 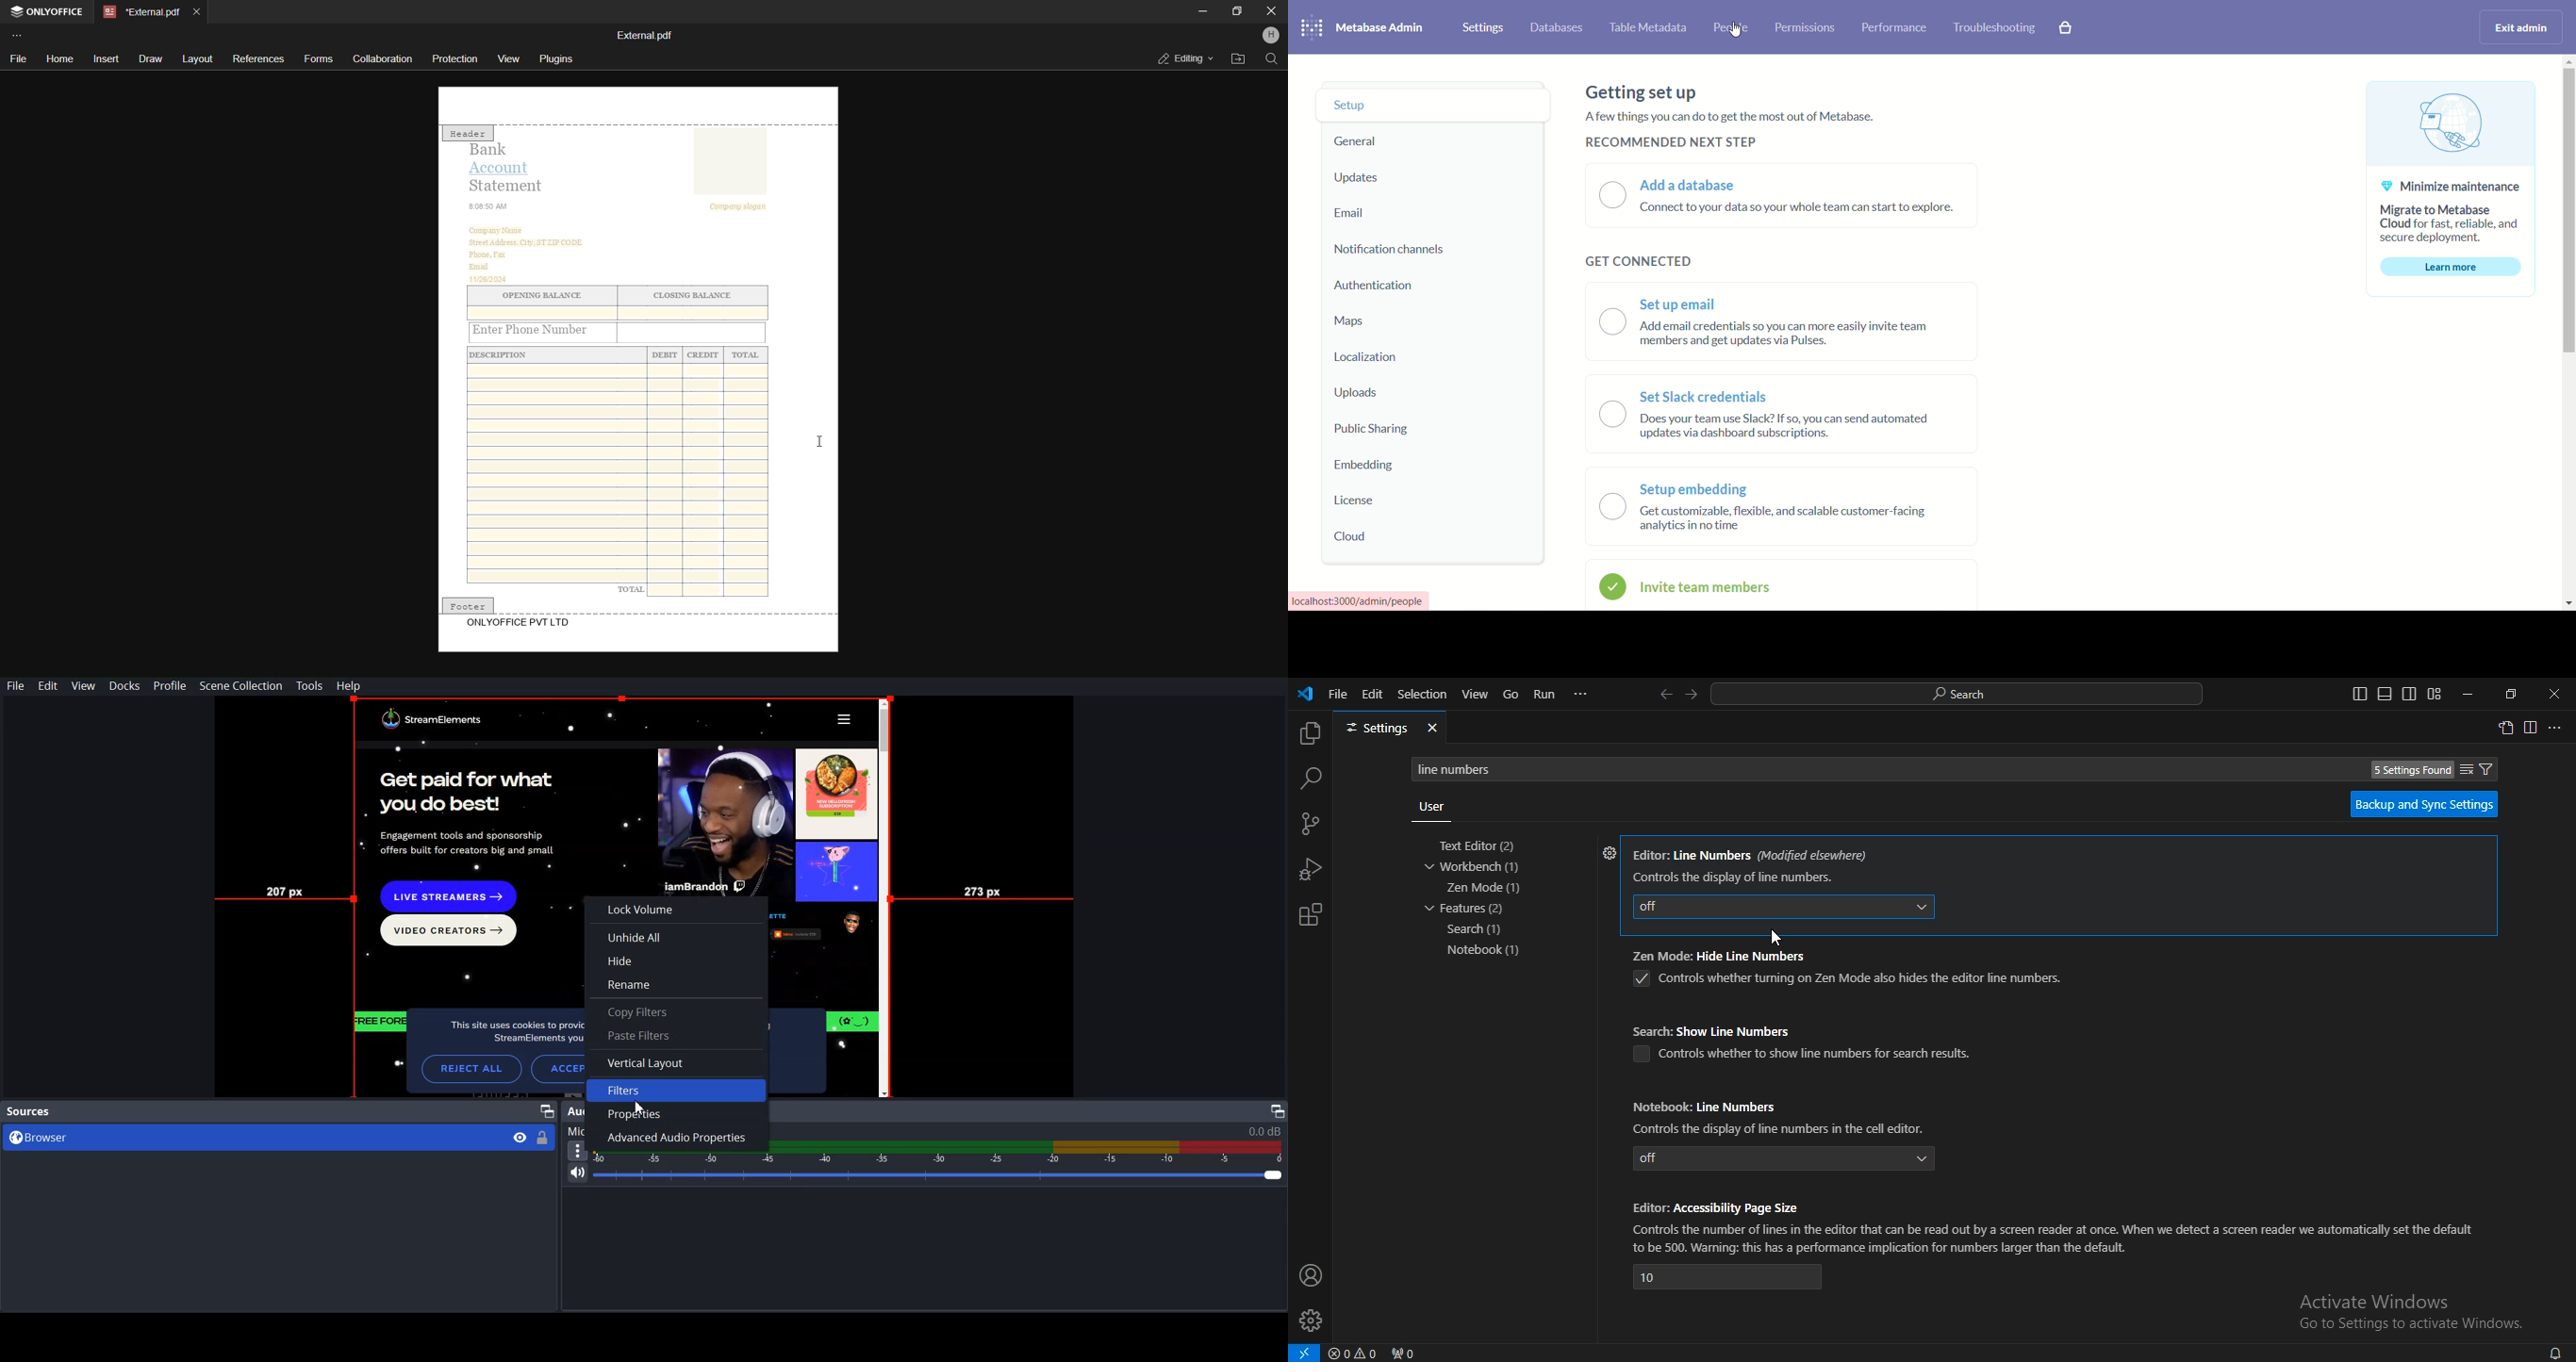 What do you see at coordinates (317, 58) in the screenshot?
I see `forms` at bounding box center [317, 58].